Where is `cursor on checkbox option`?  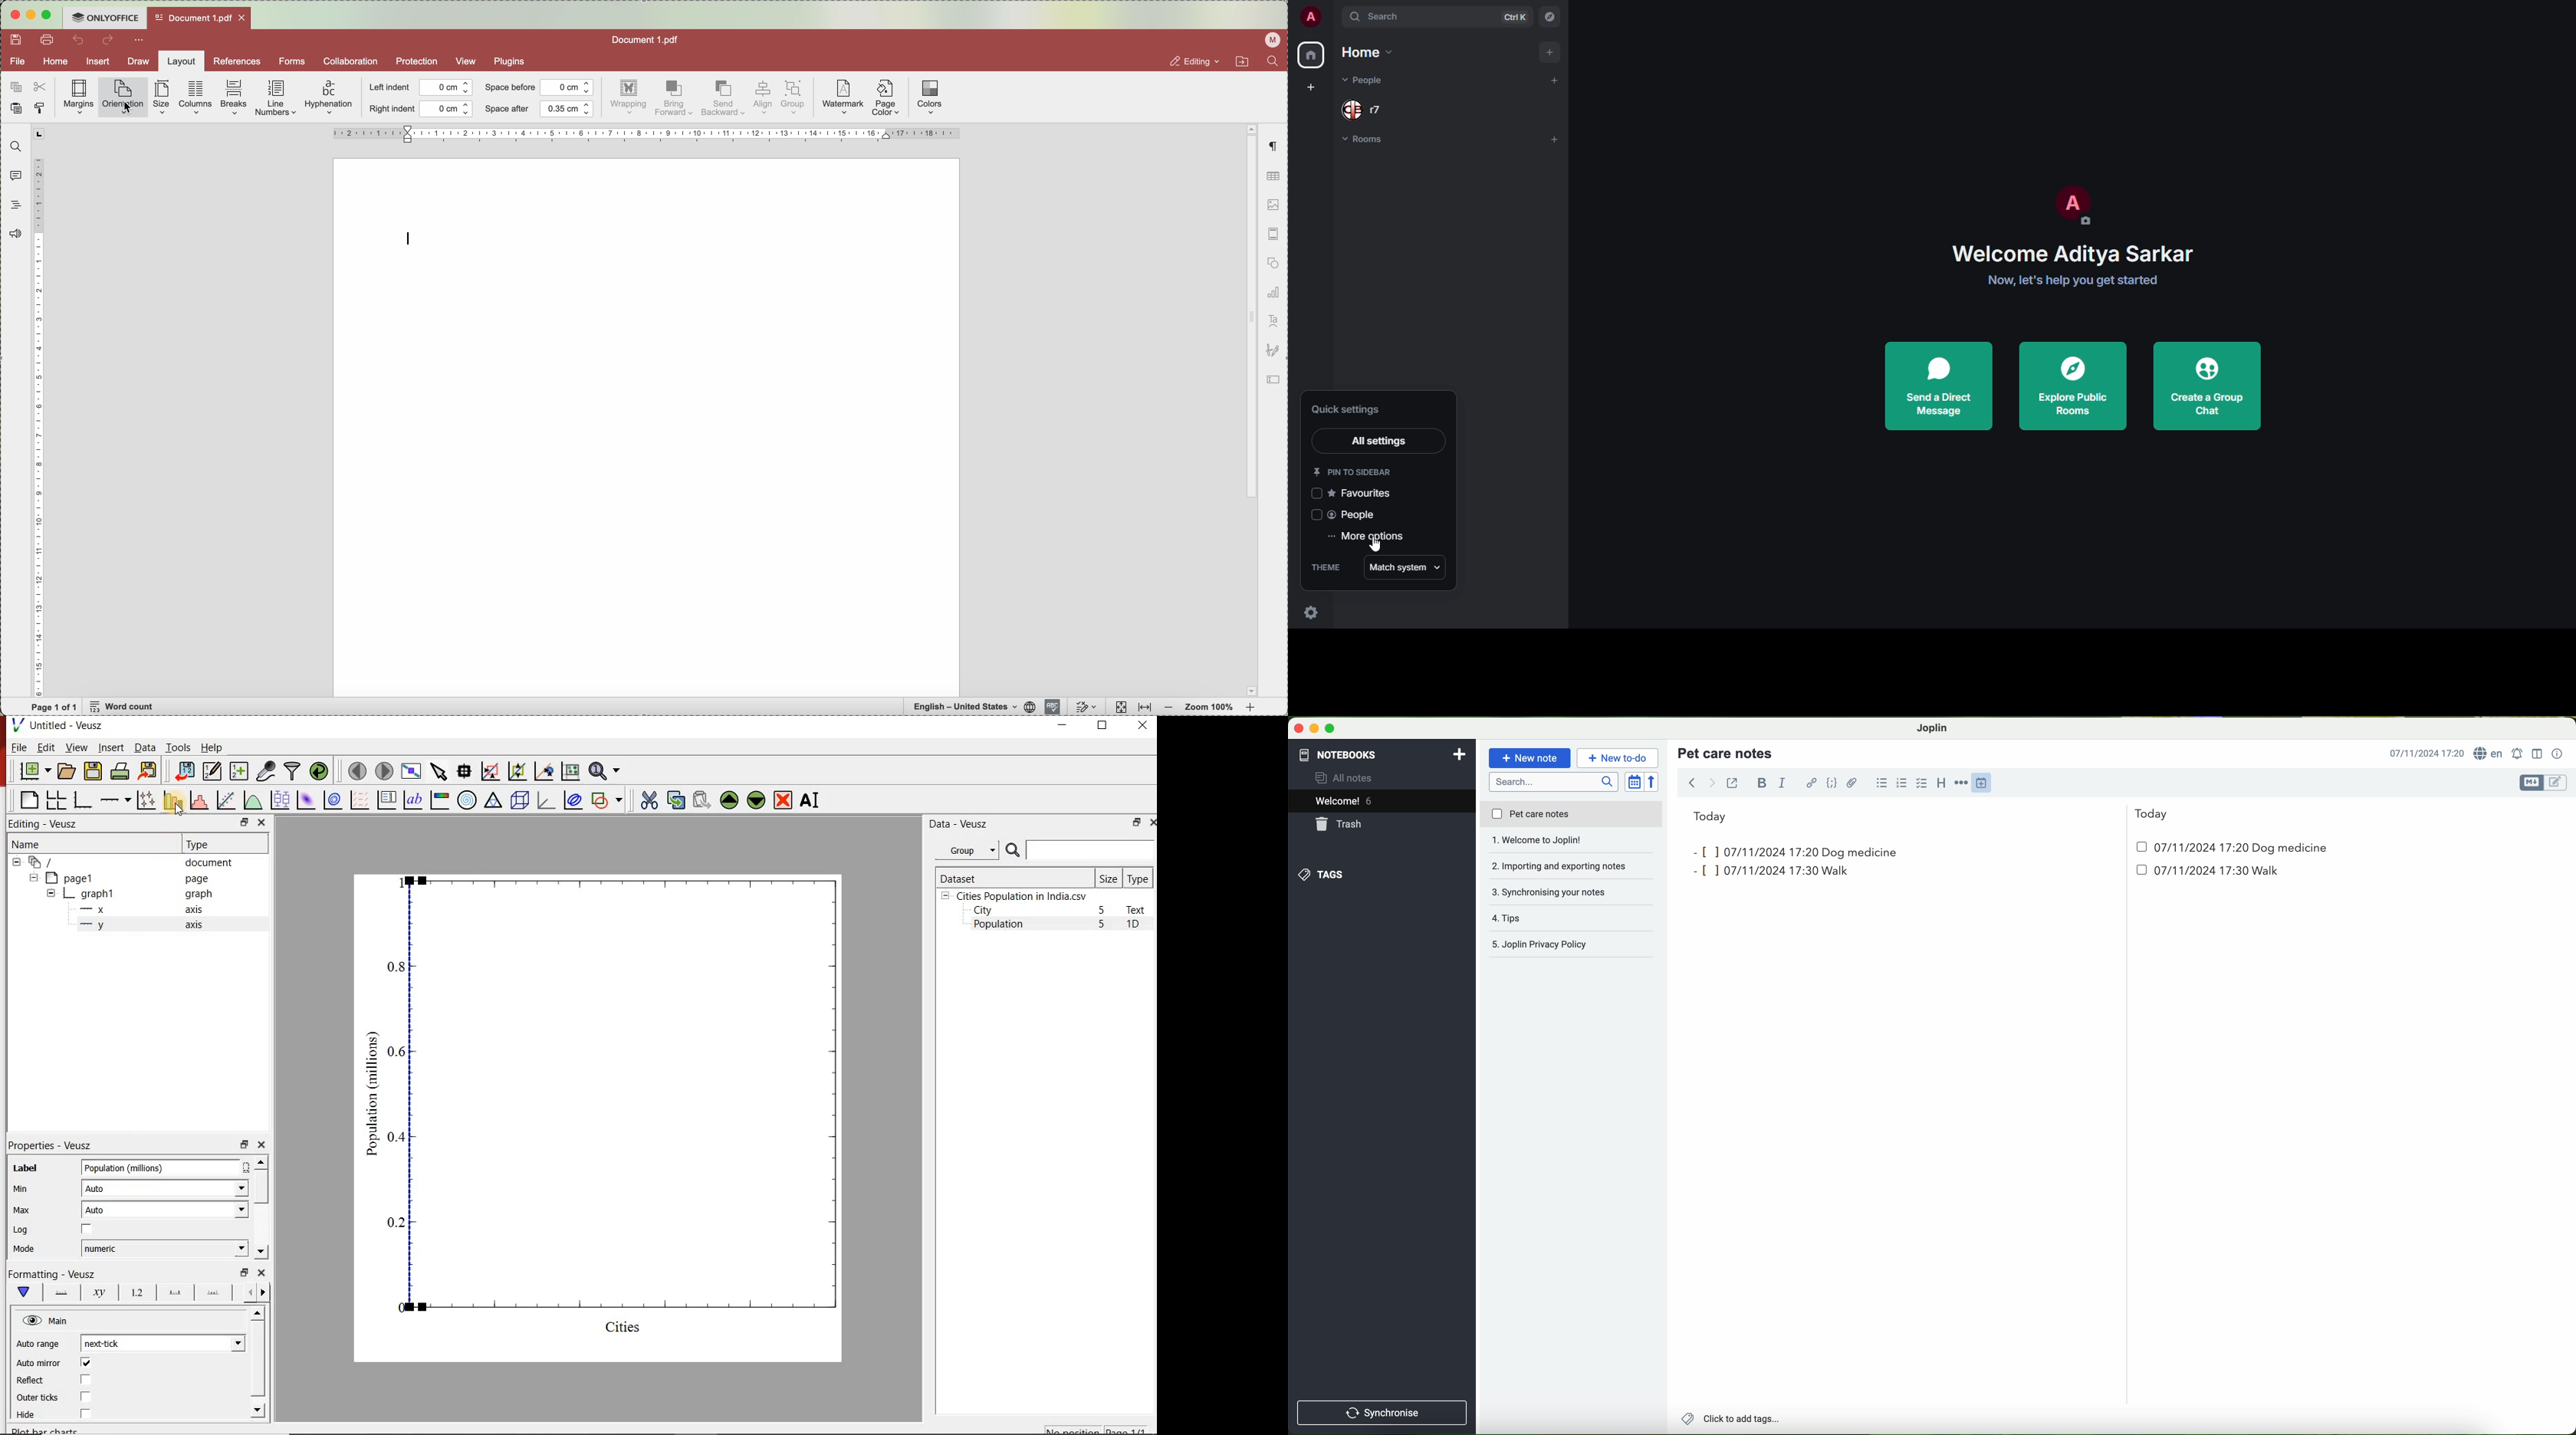 cursor on checkbox option is located at coordinates (1923, 783).